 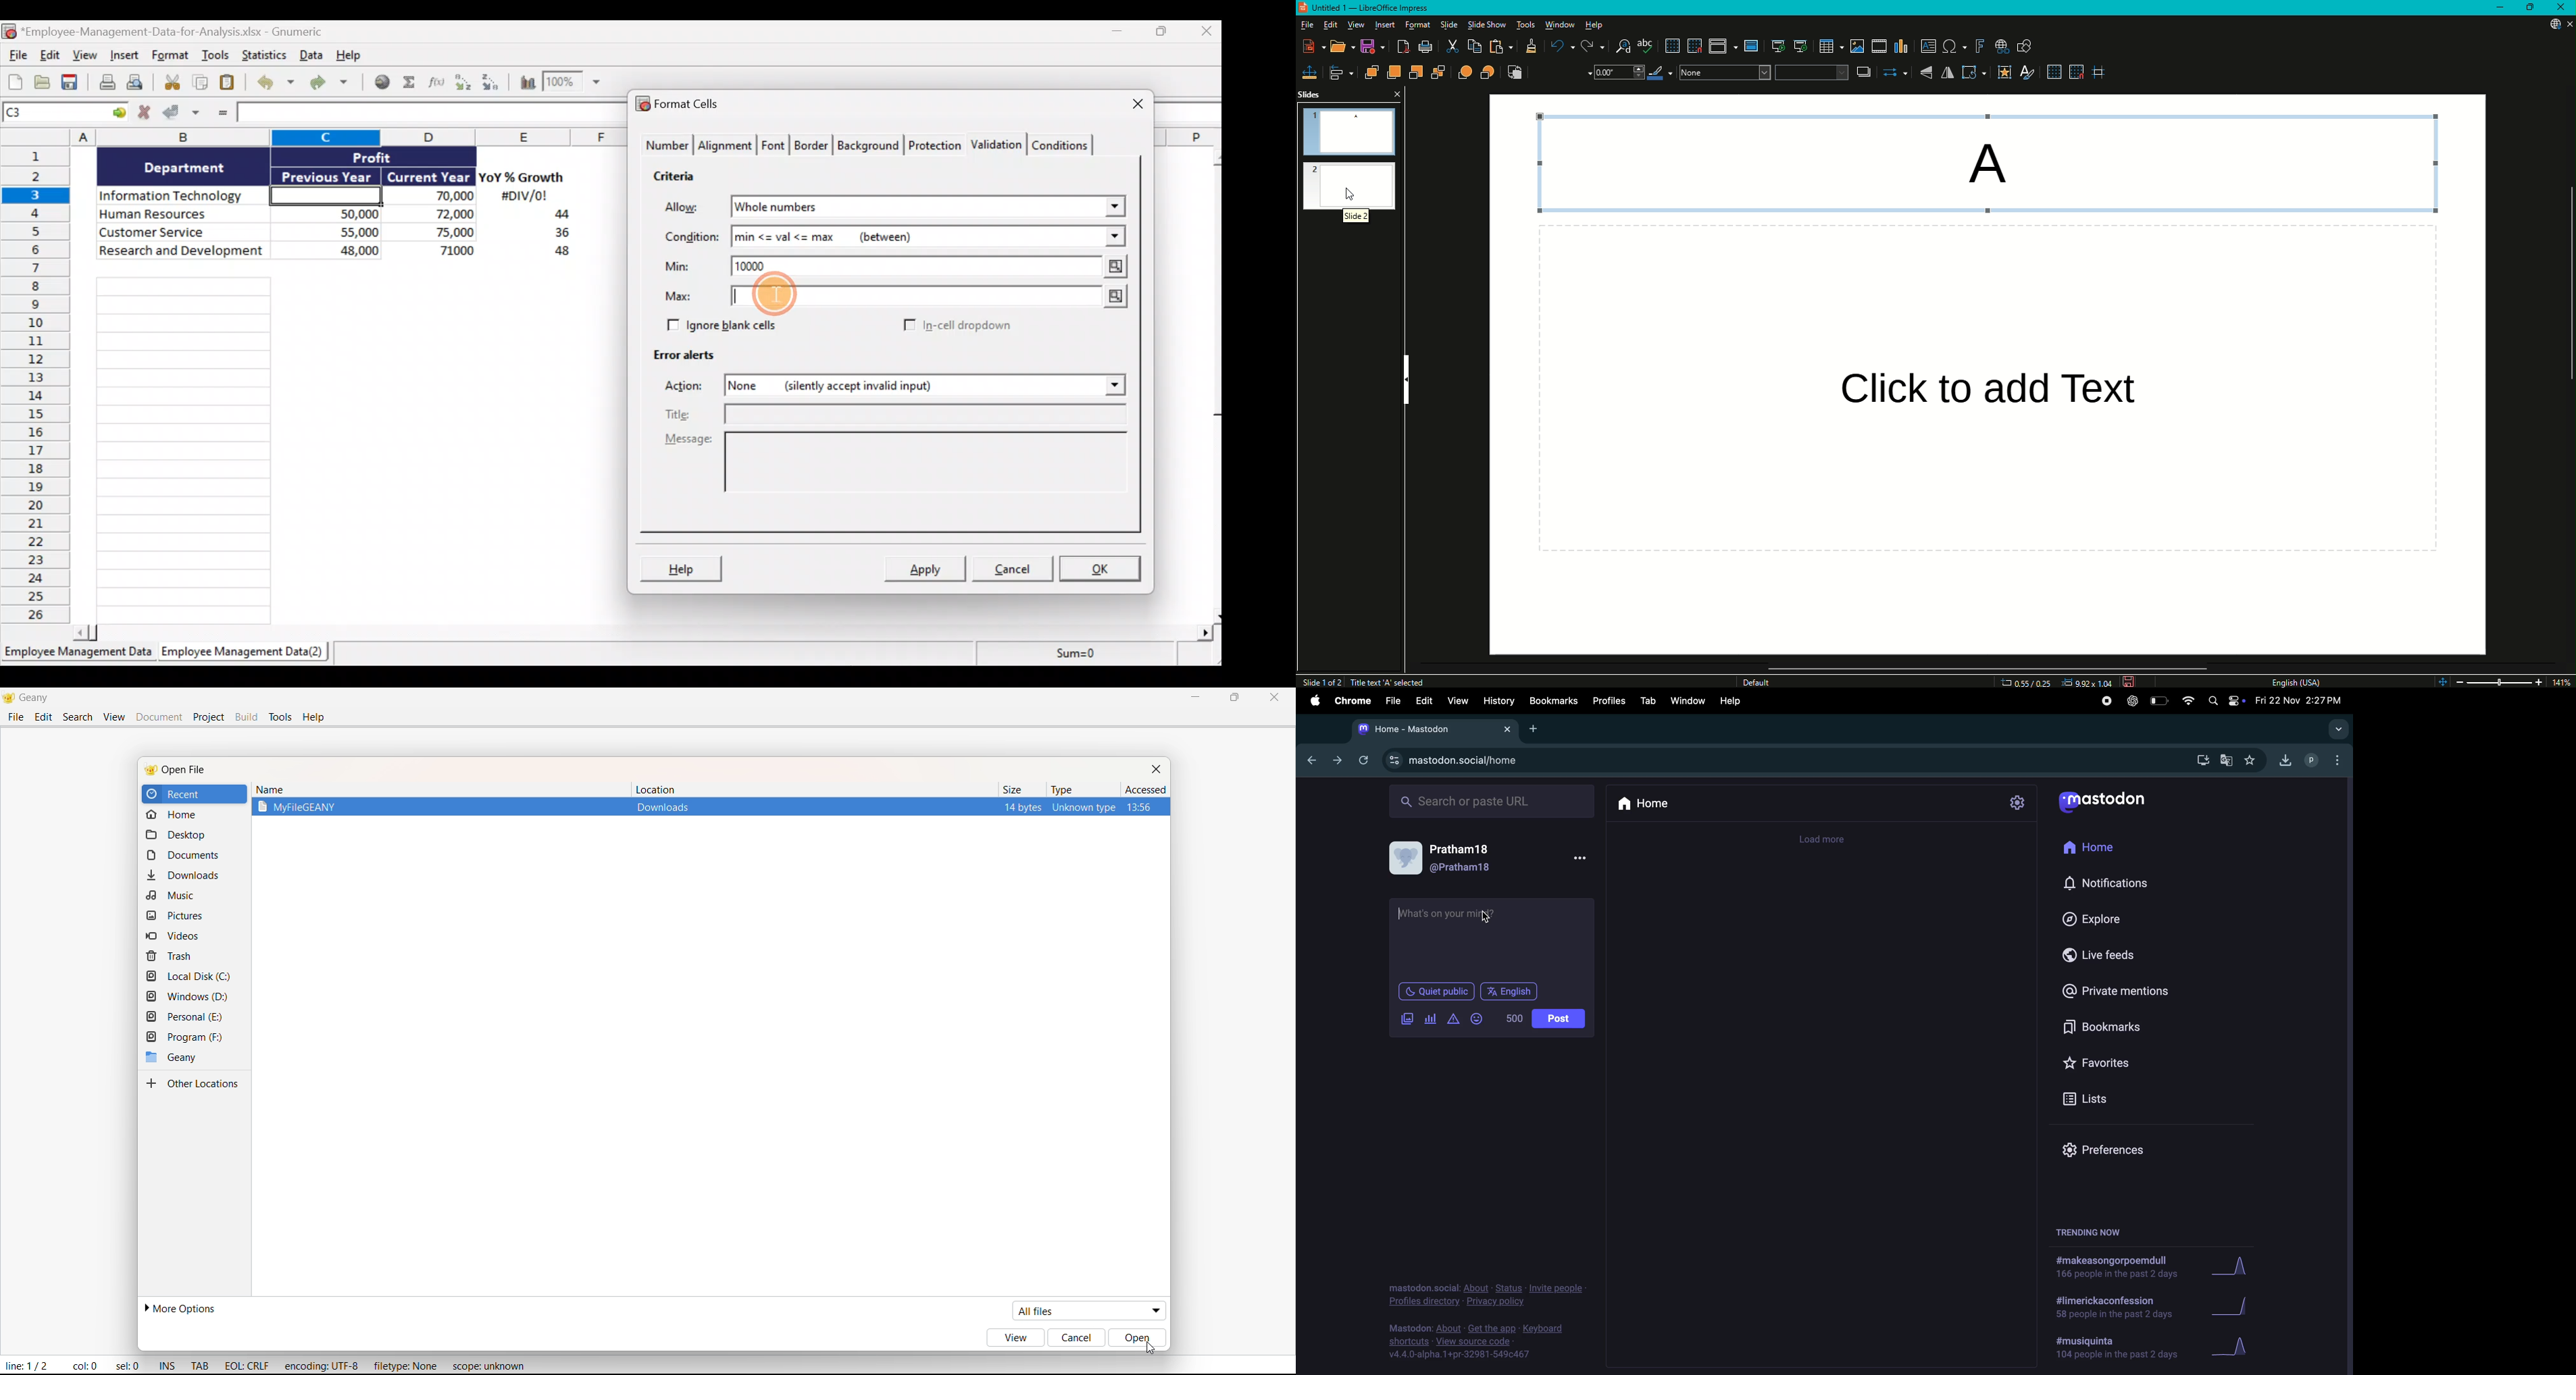 I want to click on Close, so click(x=1397, y=94).